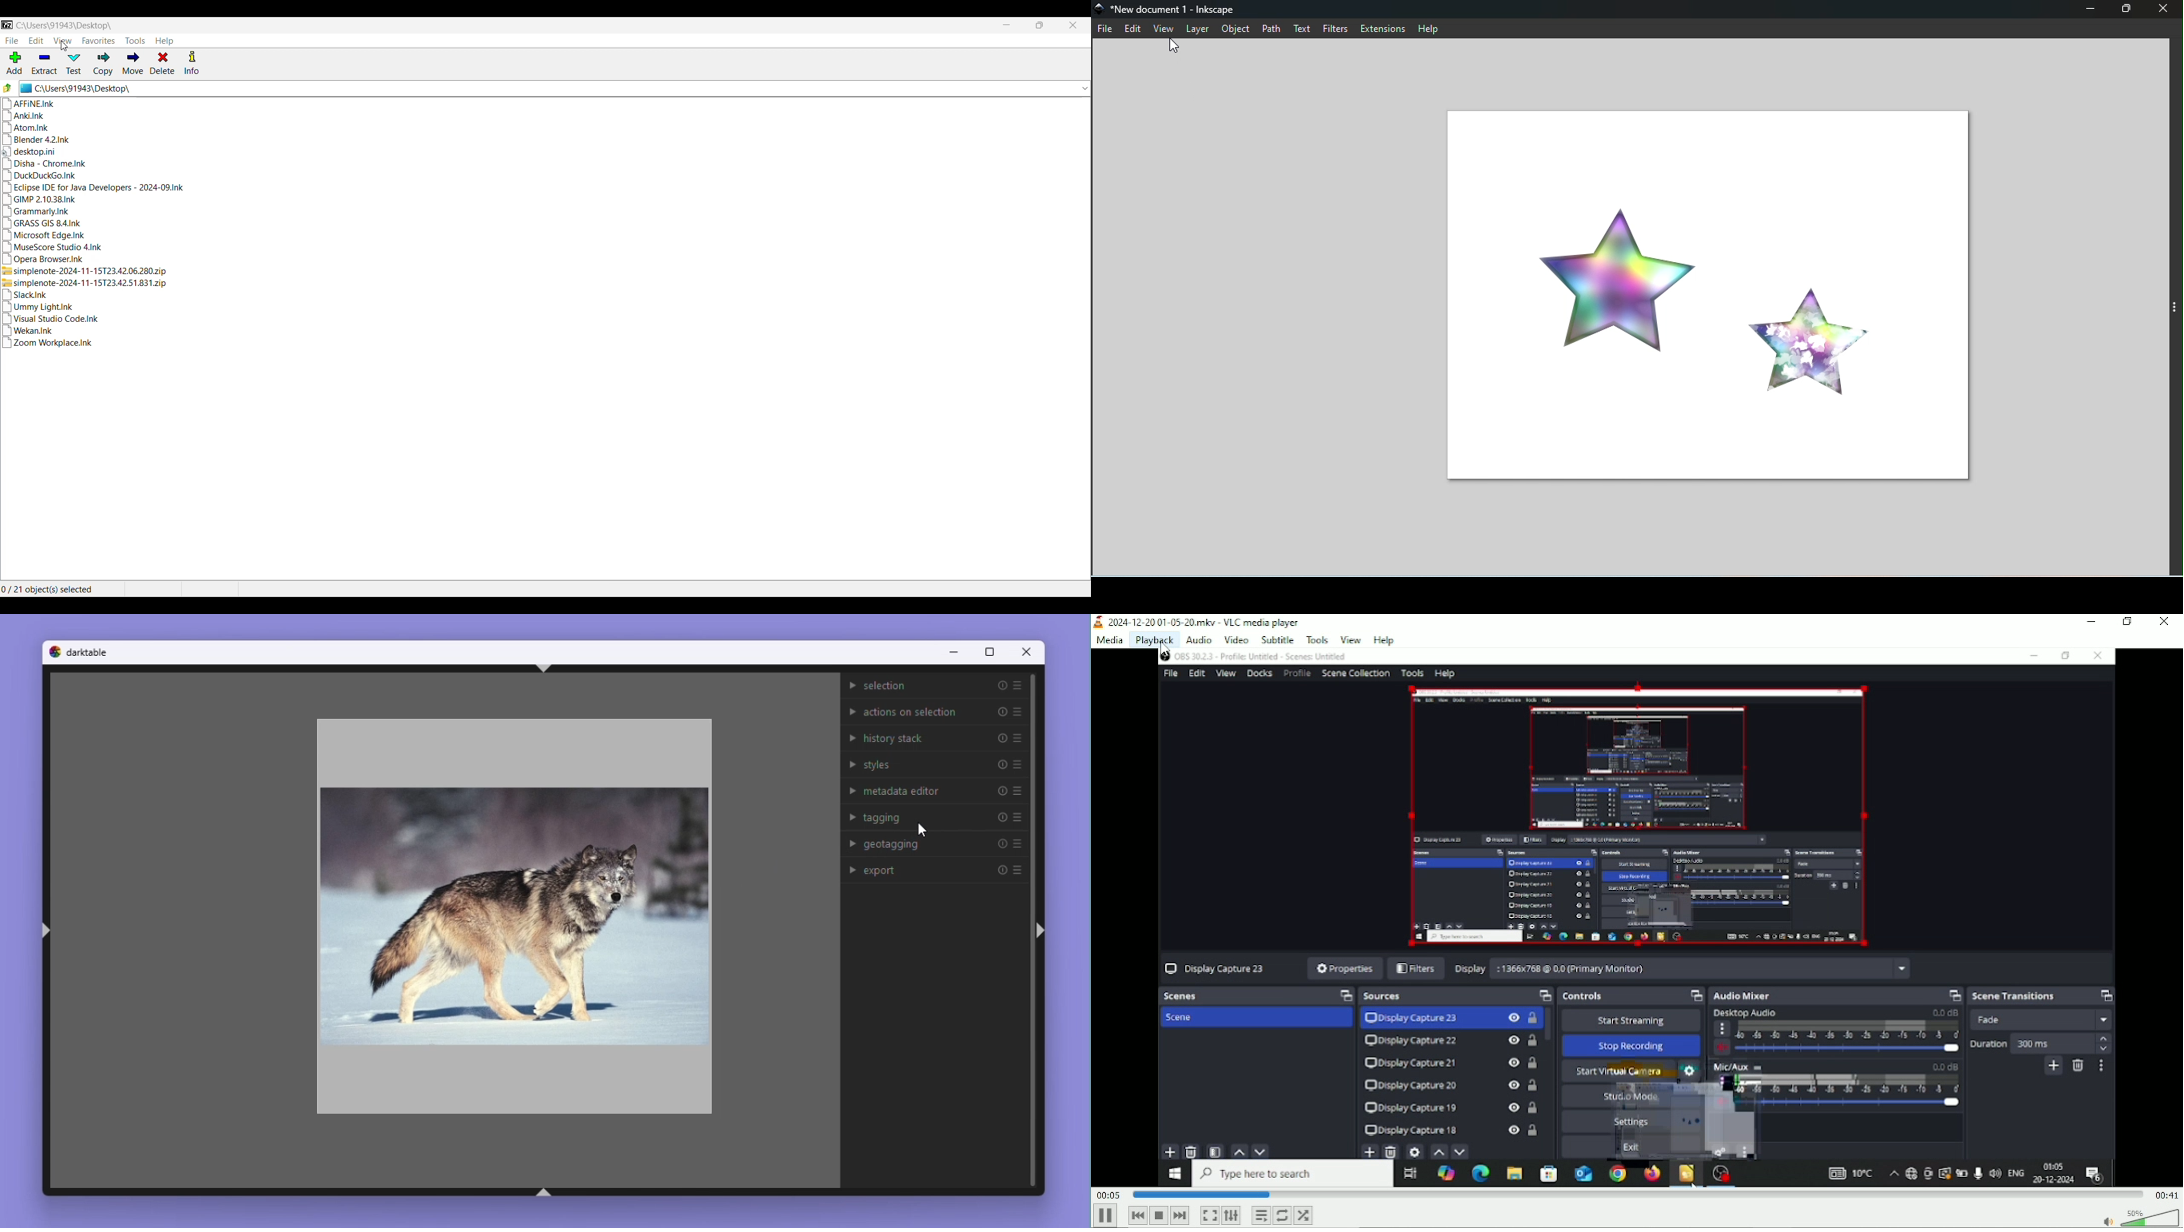 This screenshot has height=1232, width=2184. What do you see at coordinates (1159, 1215) in the screenshot?
I see `Stop playlist` at bounding box center [1159, 1215].